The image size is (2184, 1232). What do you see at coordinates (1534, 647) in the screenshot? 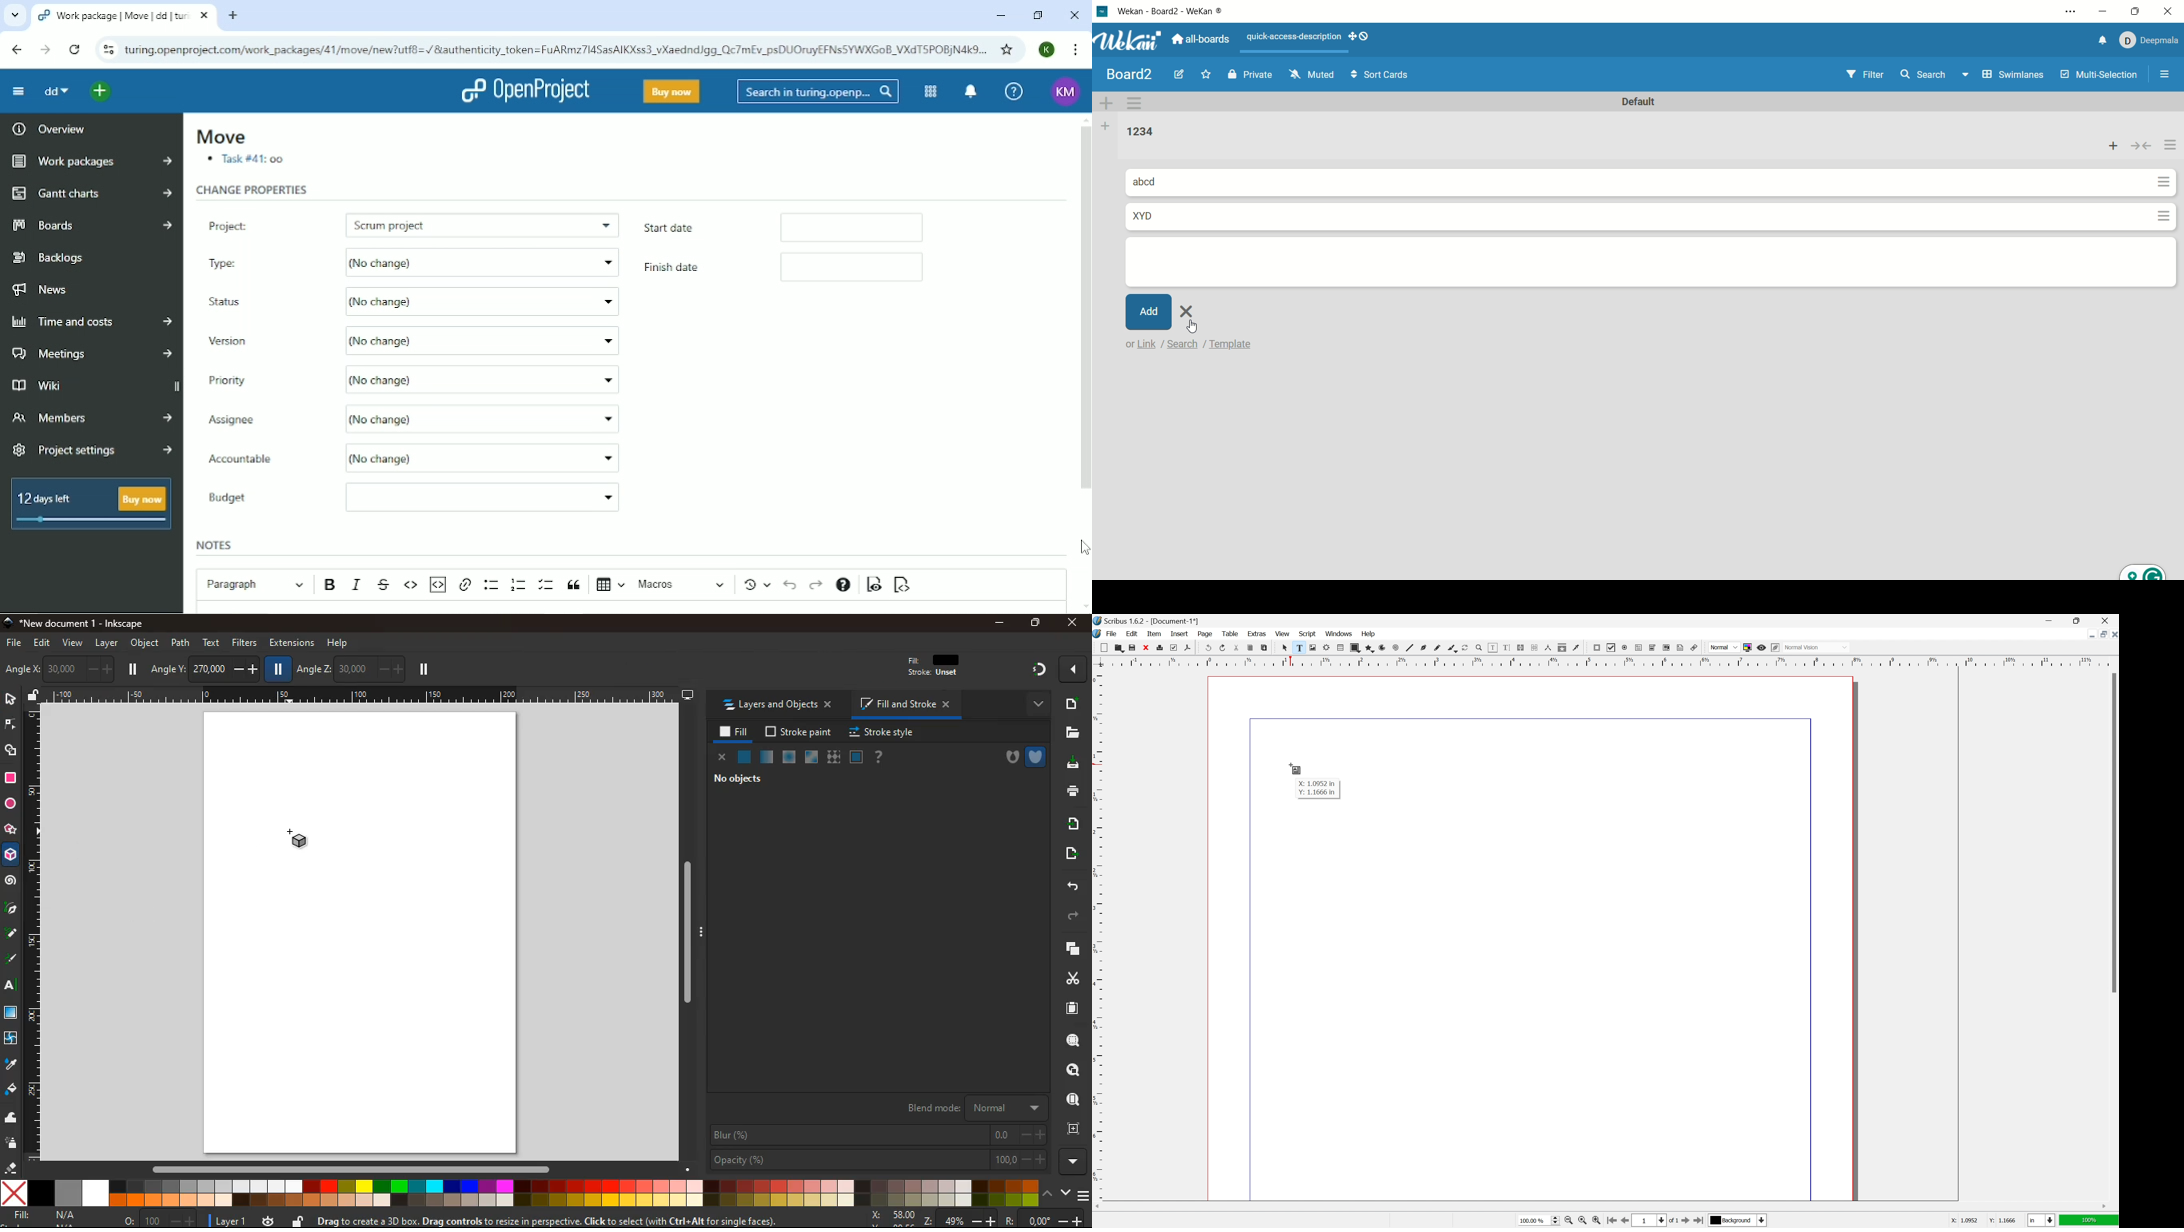
I see `unlink text frames` at bounding box center [1534, 647].